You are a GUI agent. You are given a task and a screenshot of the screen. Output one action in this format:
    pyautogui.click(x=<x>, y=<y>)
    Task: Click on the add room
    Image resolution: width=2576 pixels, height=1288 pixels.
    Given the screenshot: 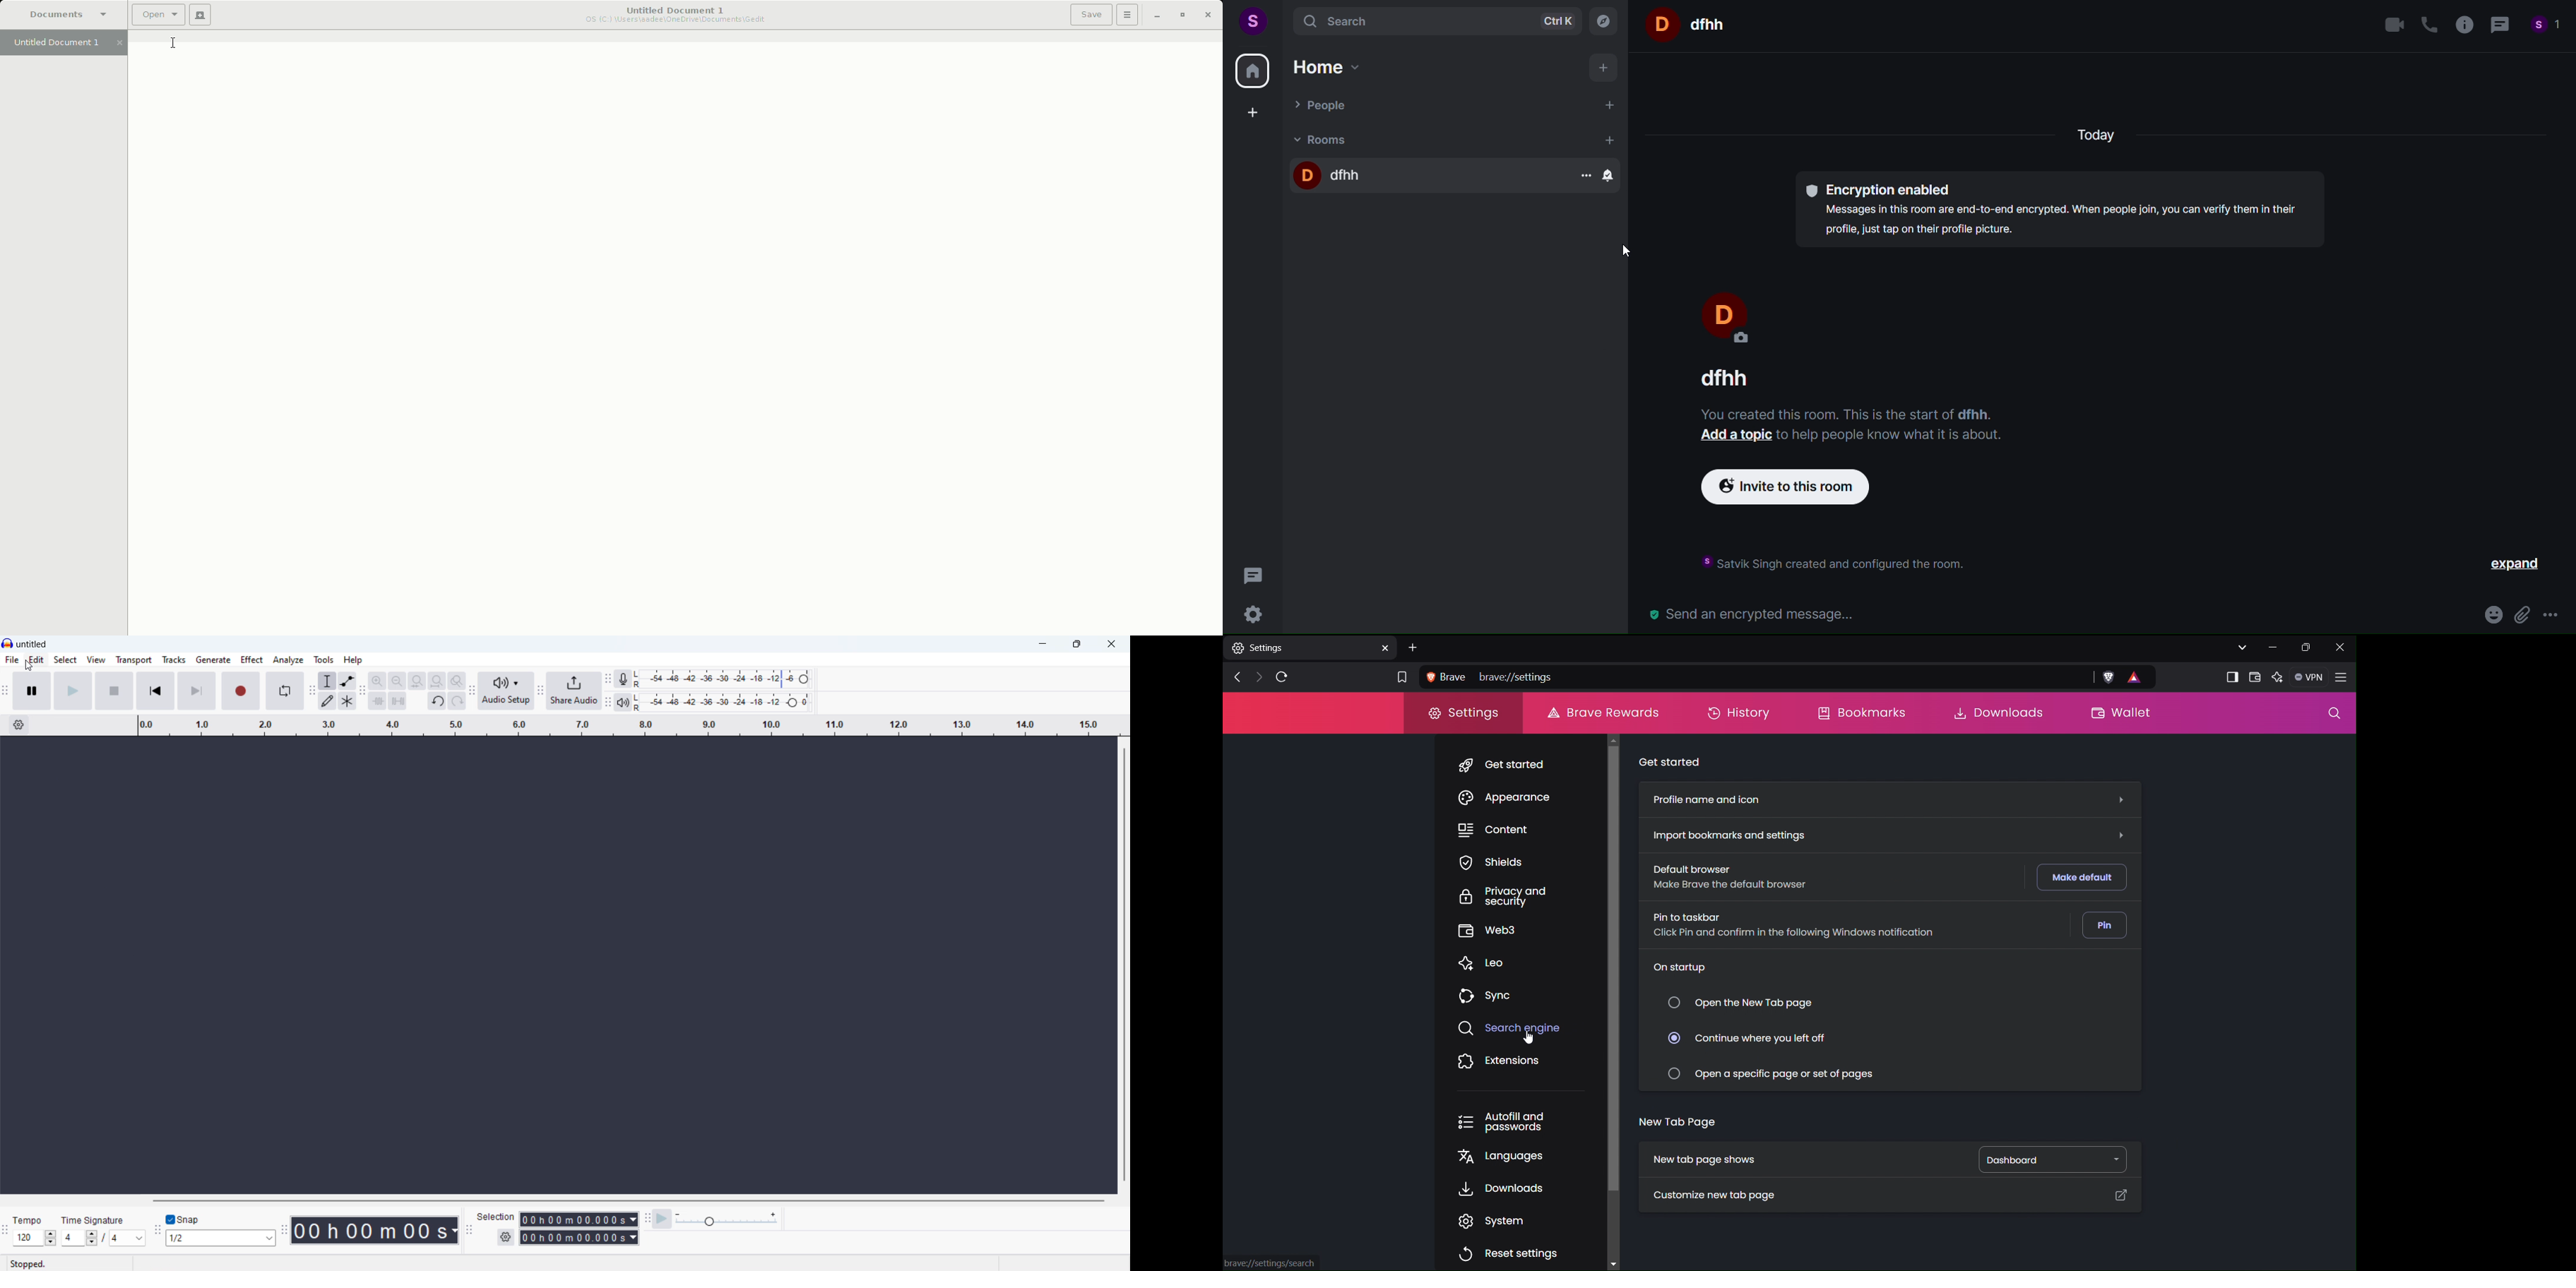 What is the action you would take?
    pyautogui.click(x=1608, y=139)
    